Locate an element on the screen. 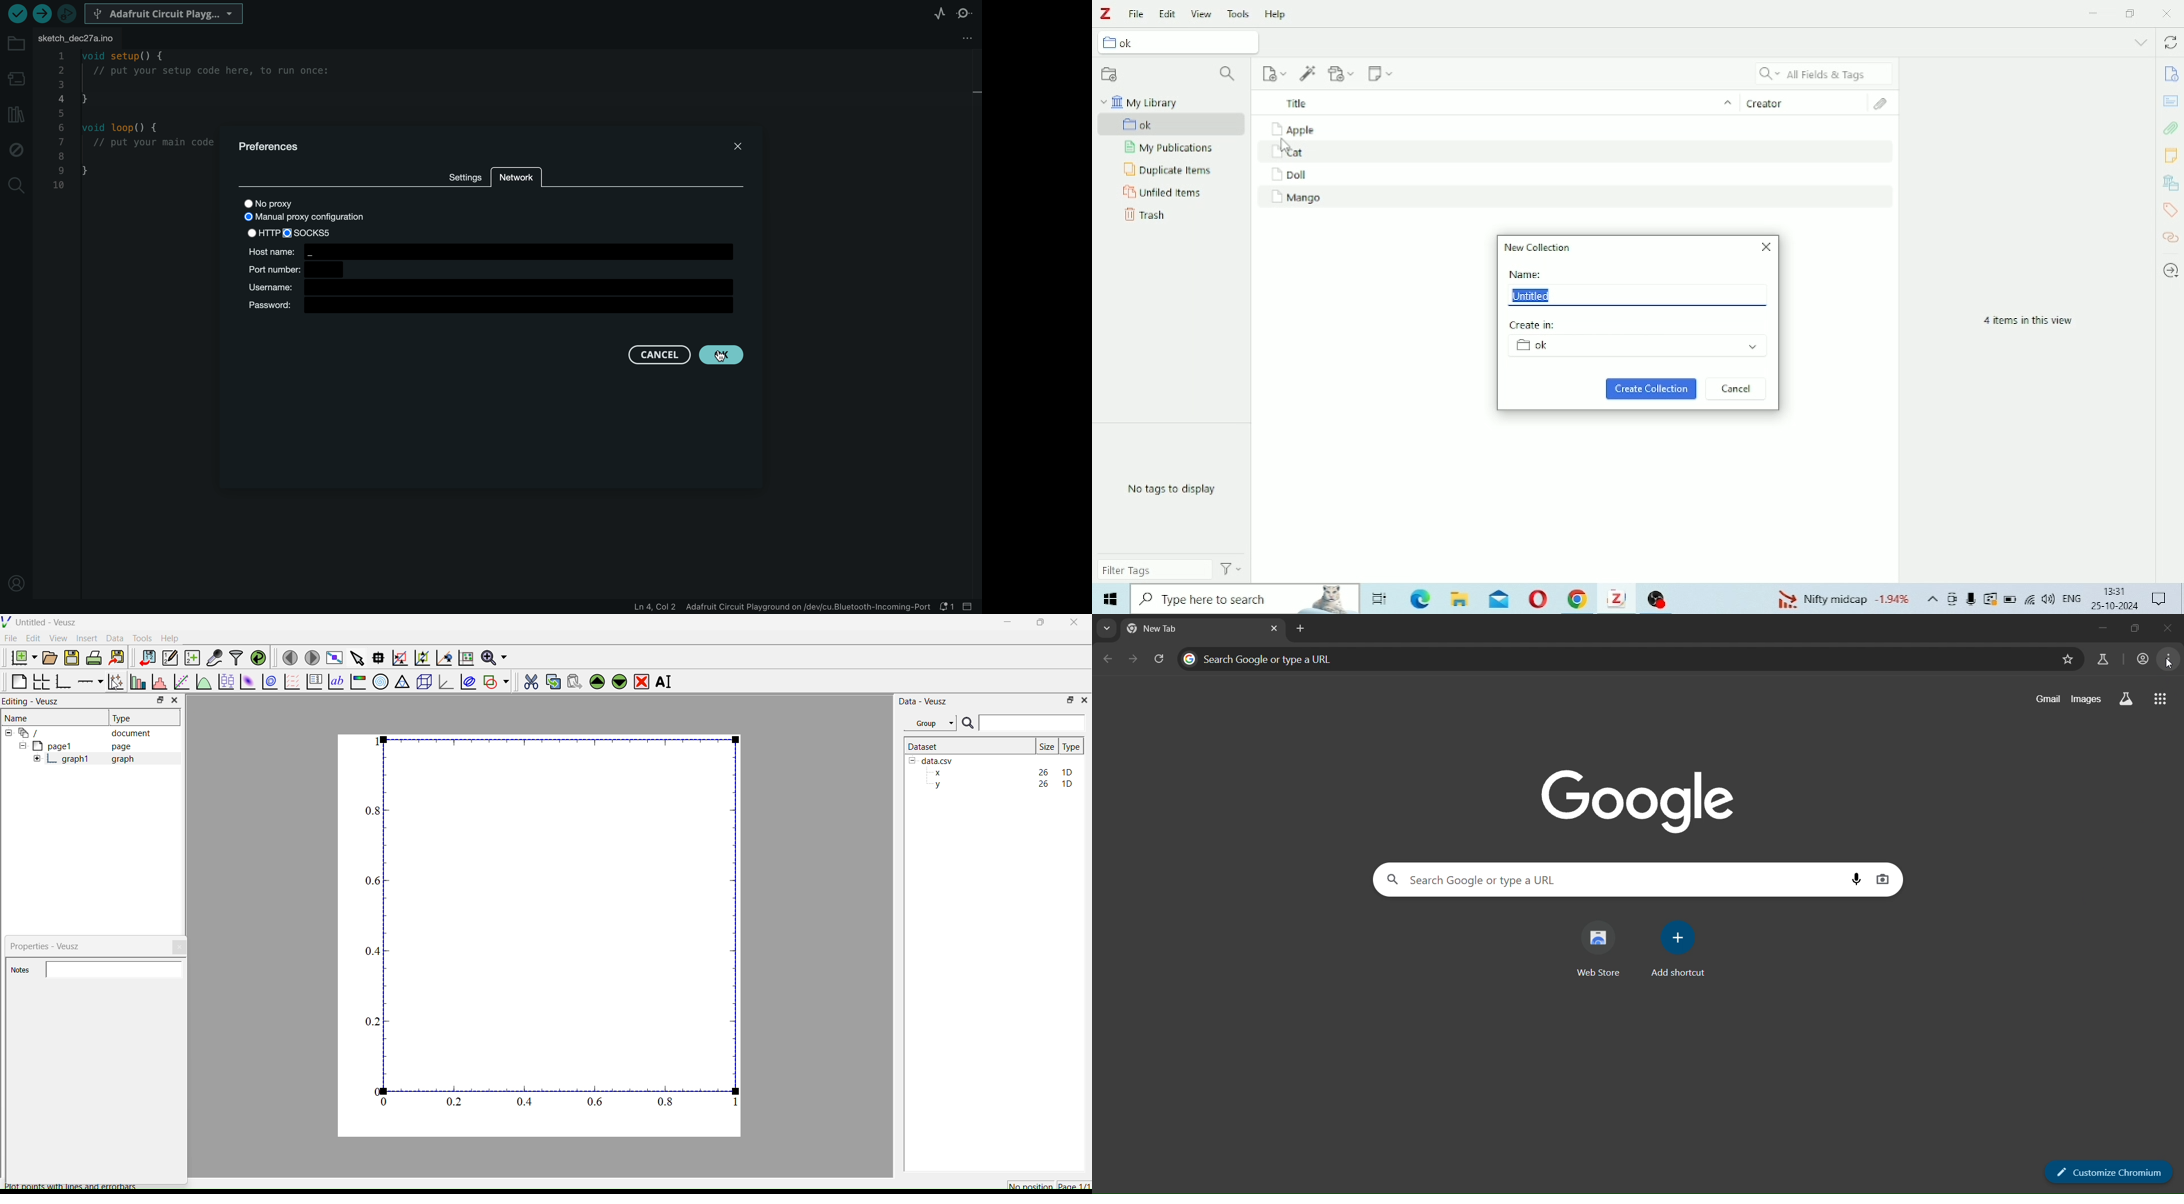 The height and width of the screenshot is (1204, 2184). ok is located at coordinates (1172, 124).